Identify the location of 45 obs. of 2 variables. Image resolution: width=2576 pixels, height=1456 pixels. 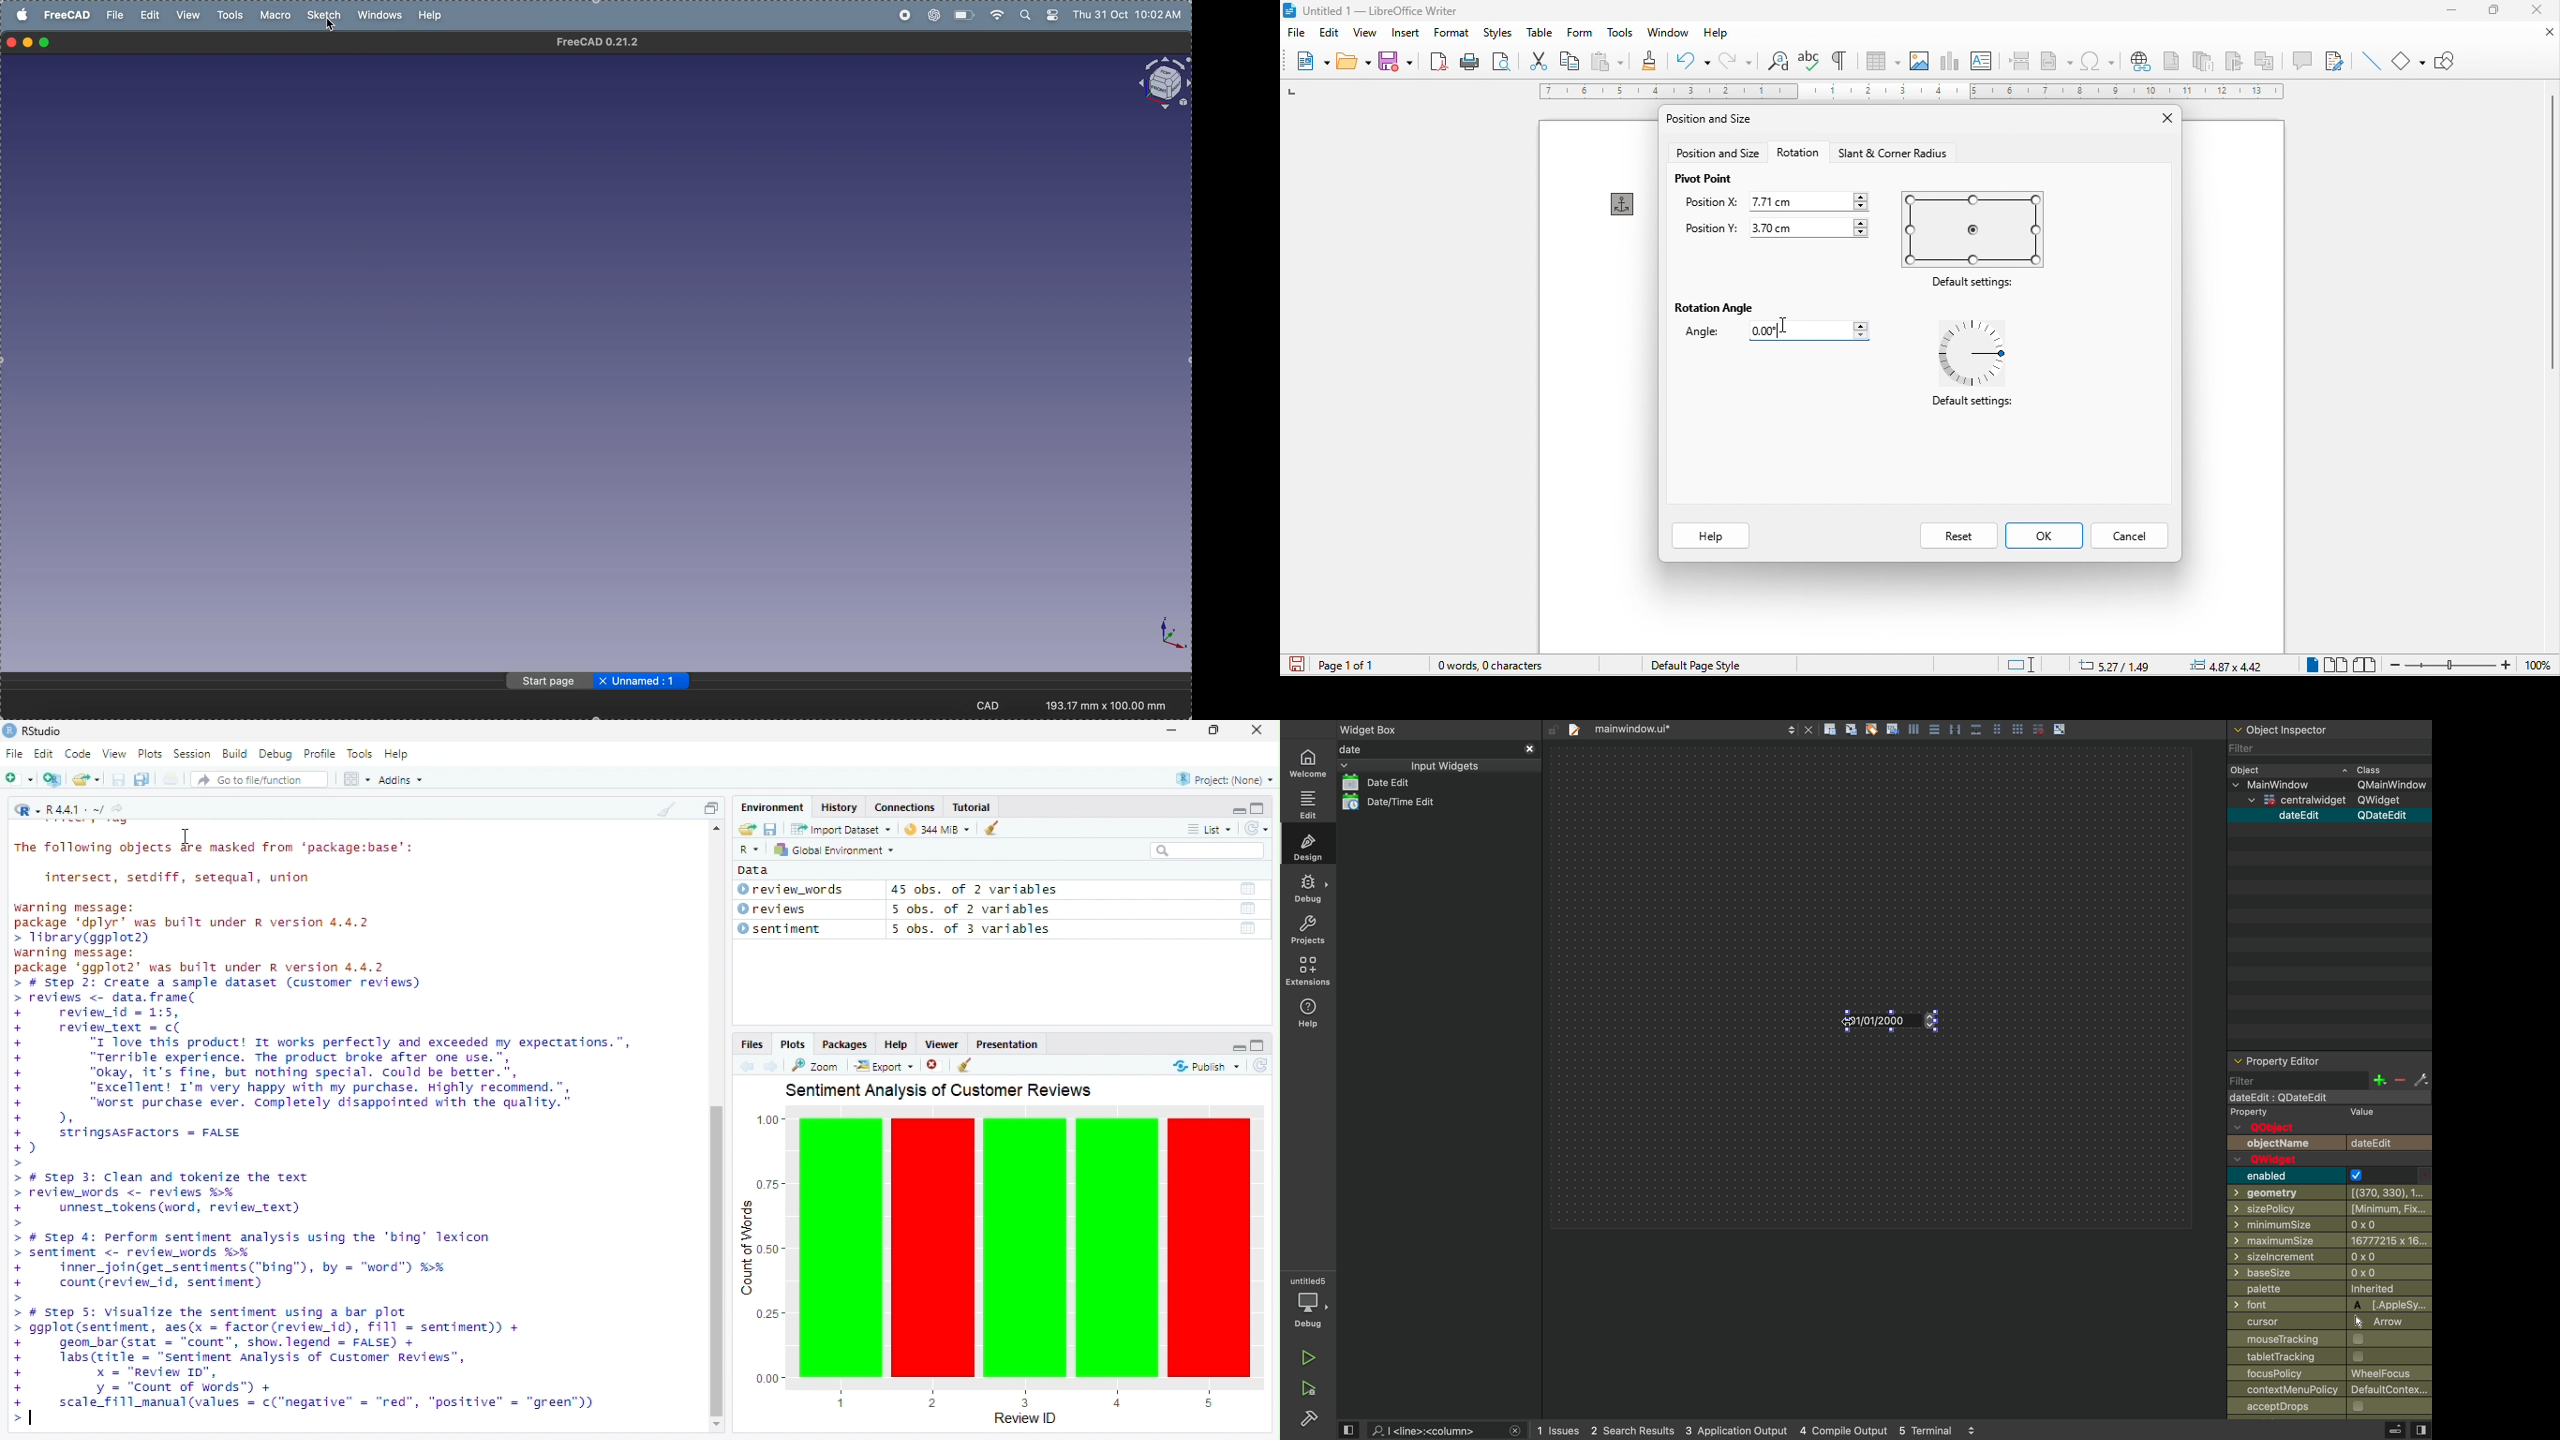
(977, 891).